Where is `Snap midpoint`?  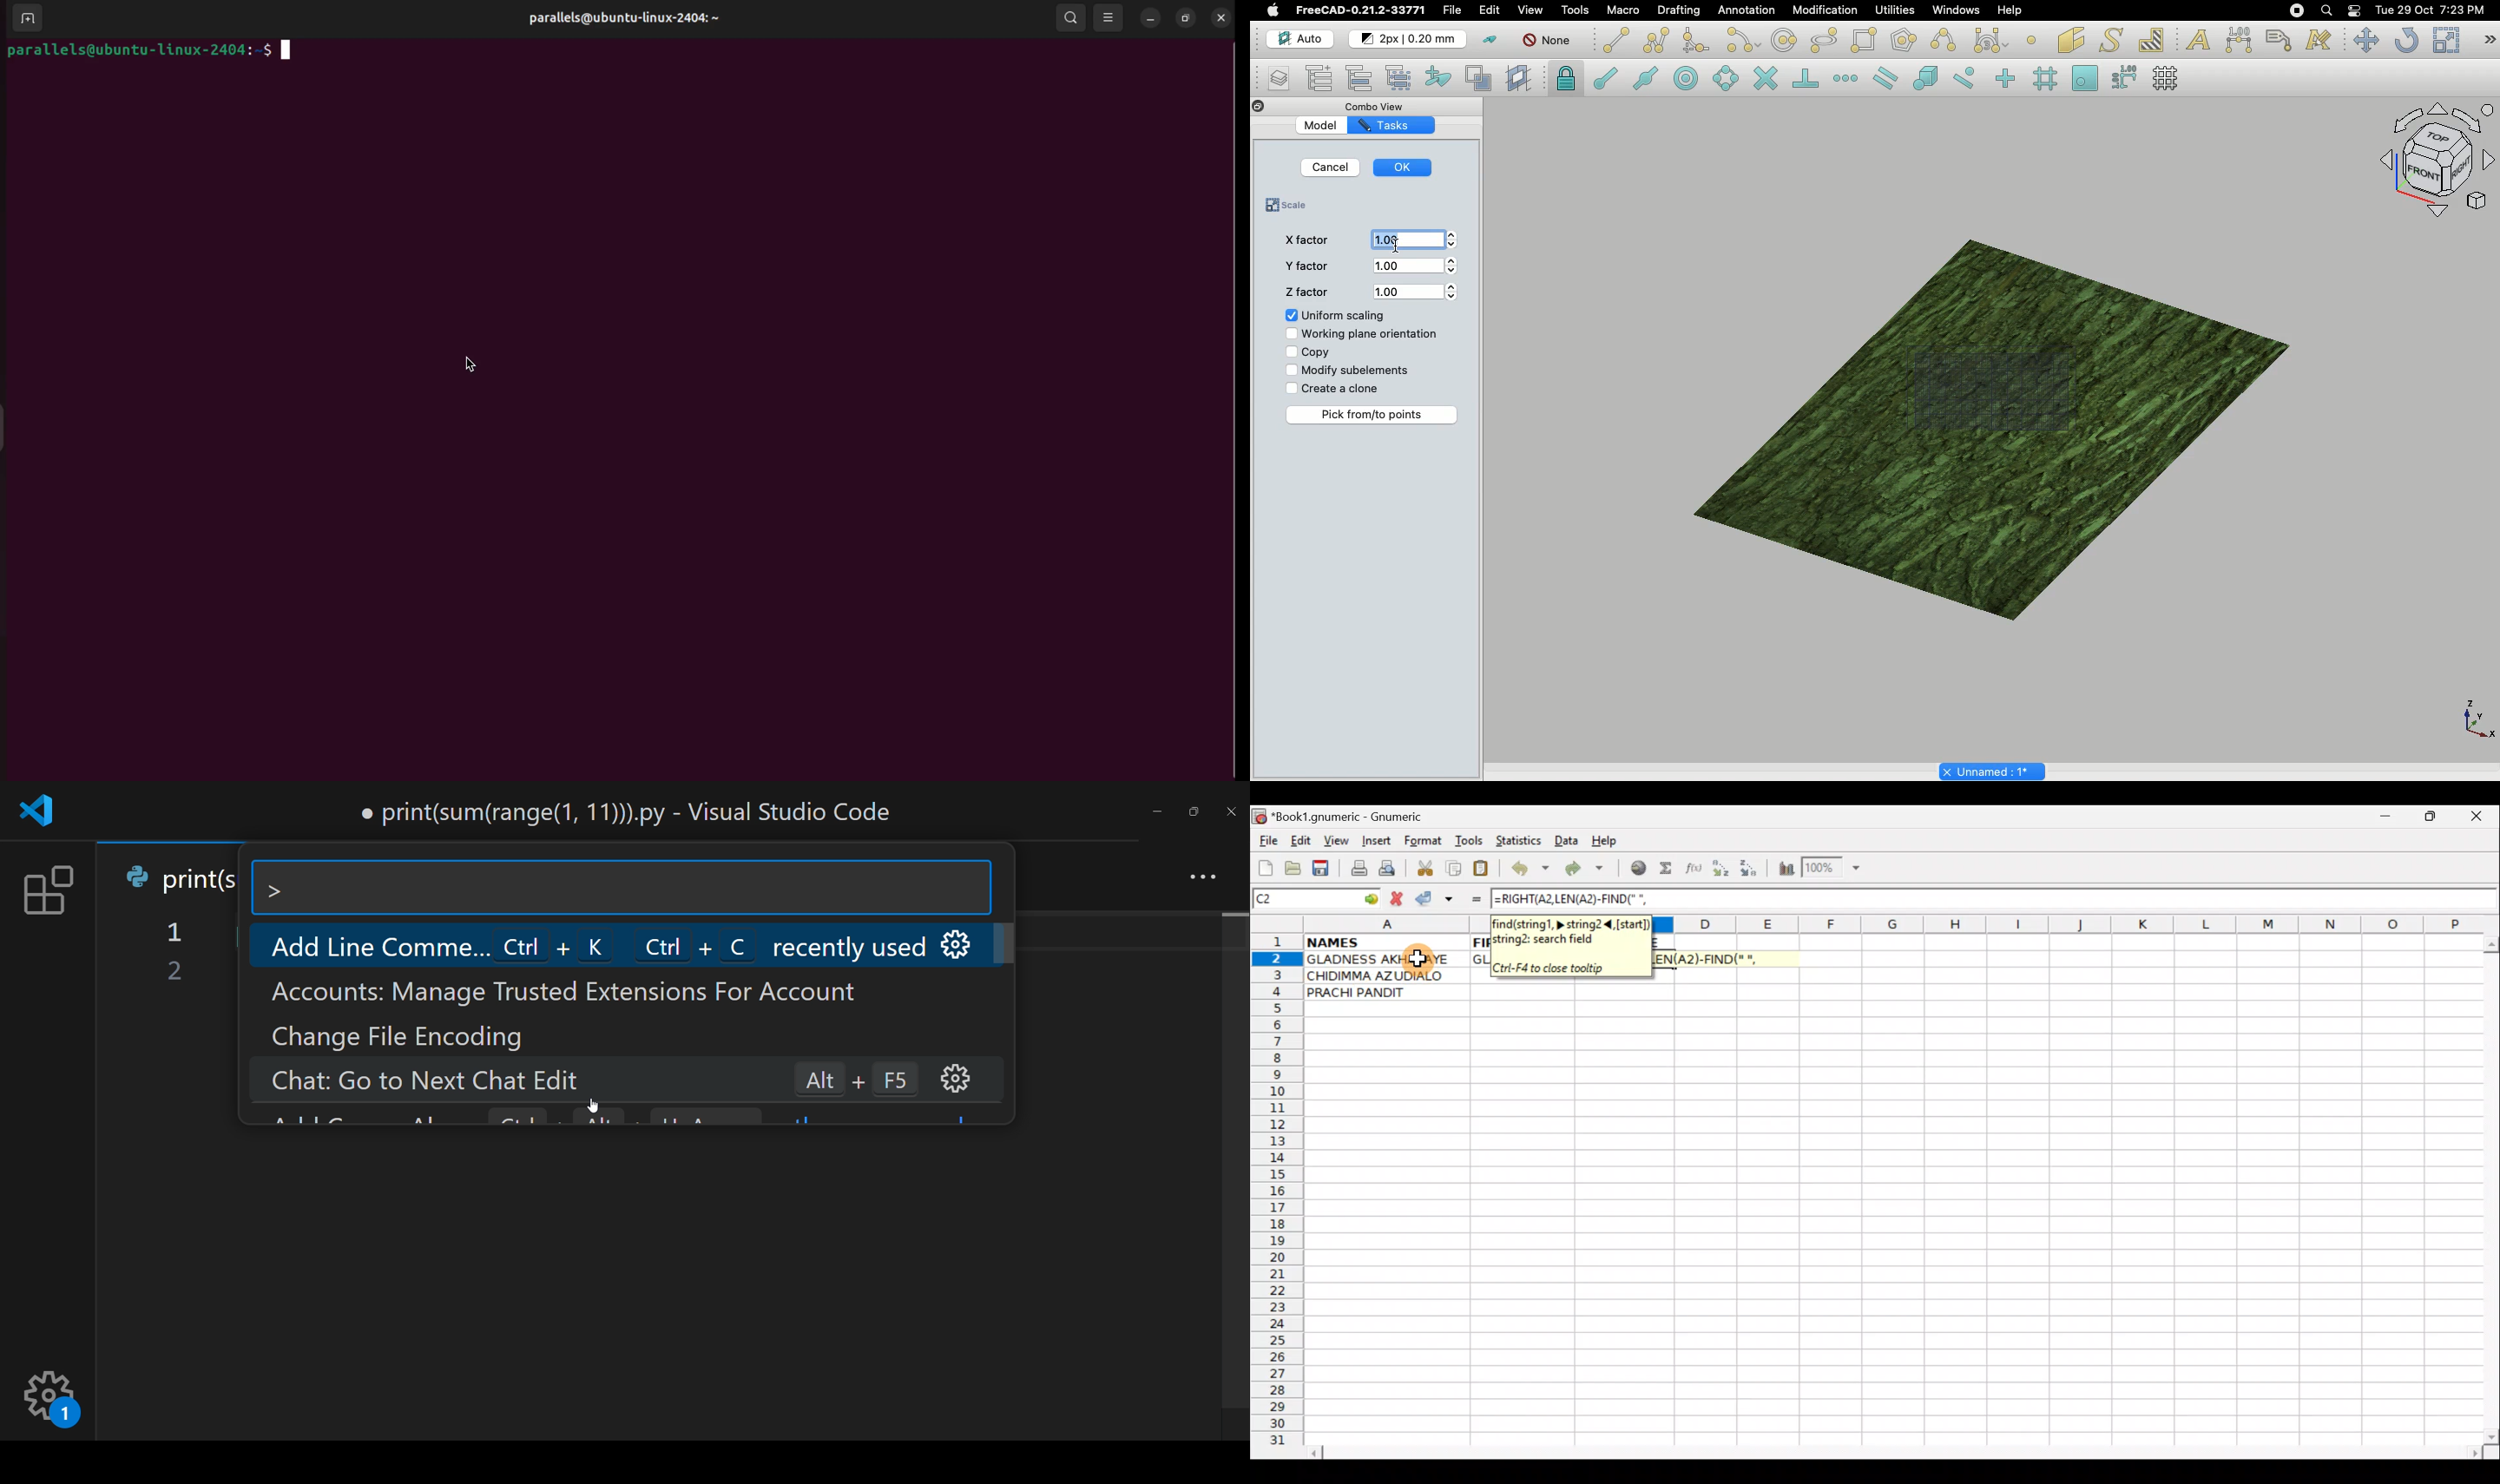
Snap midpoint is located at coordinates (1643, 77).